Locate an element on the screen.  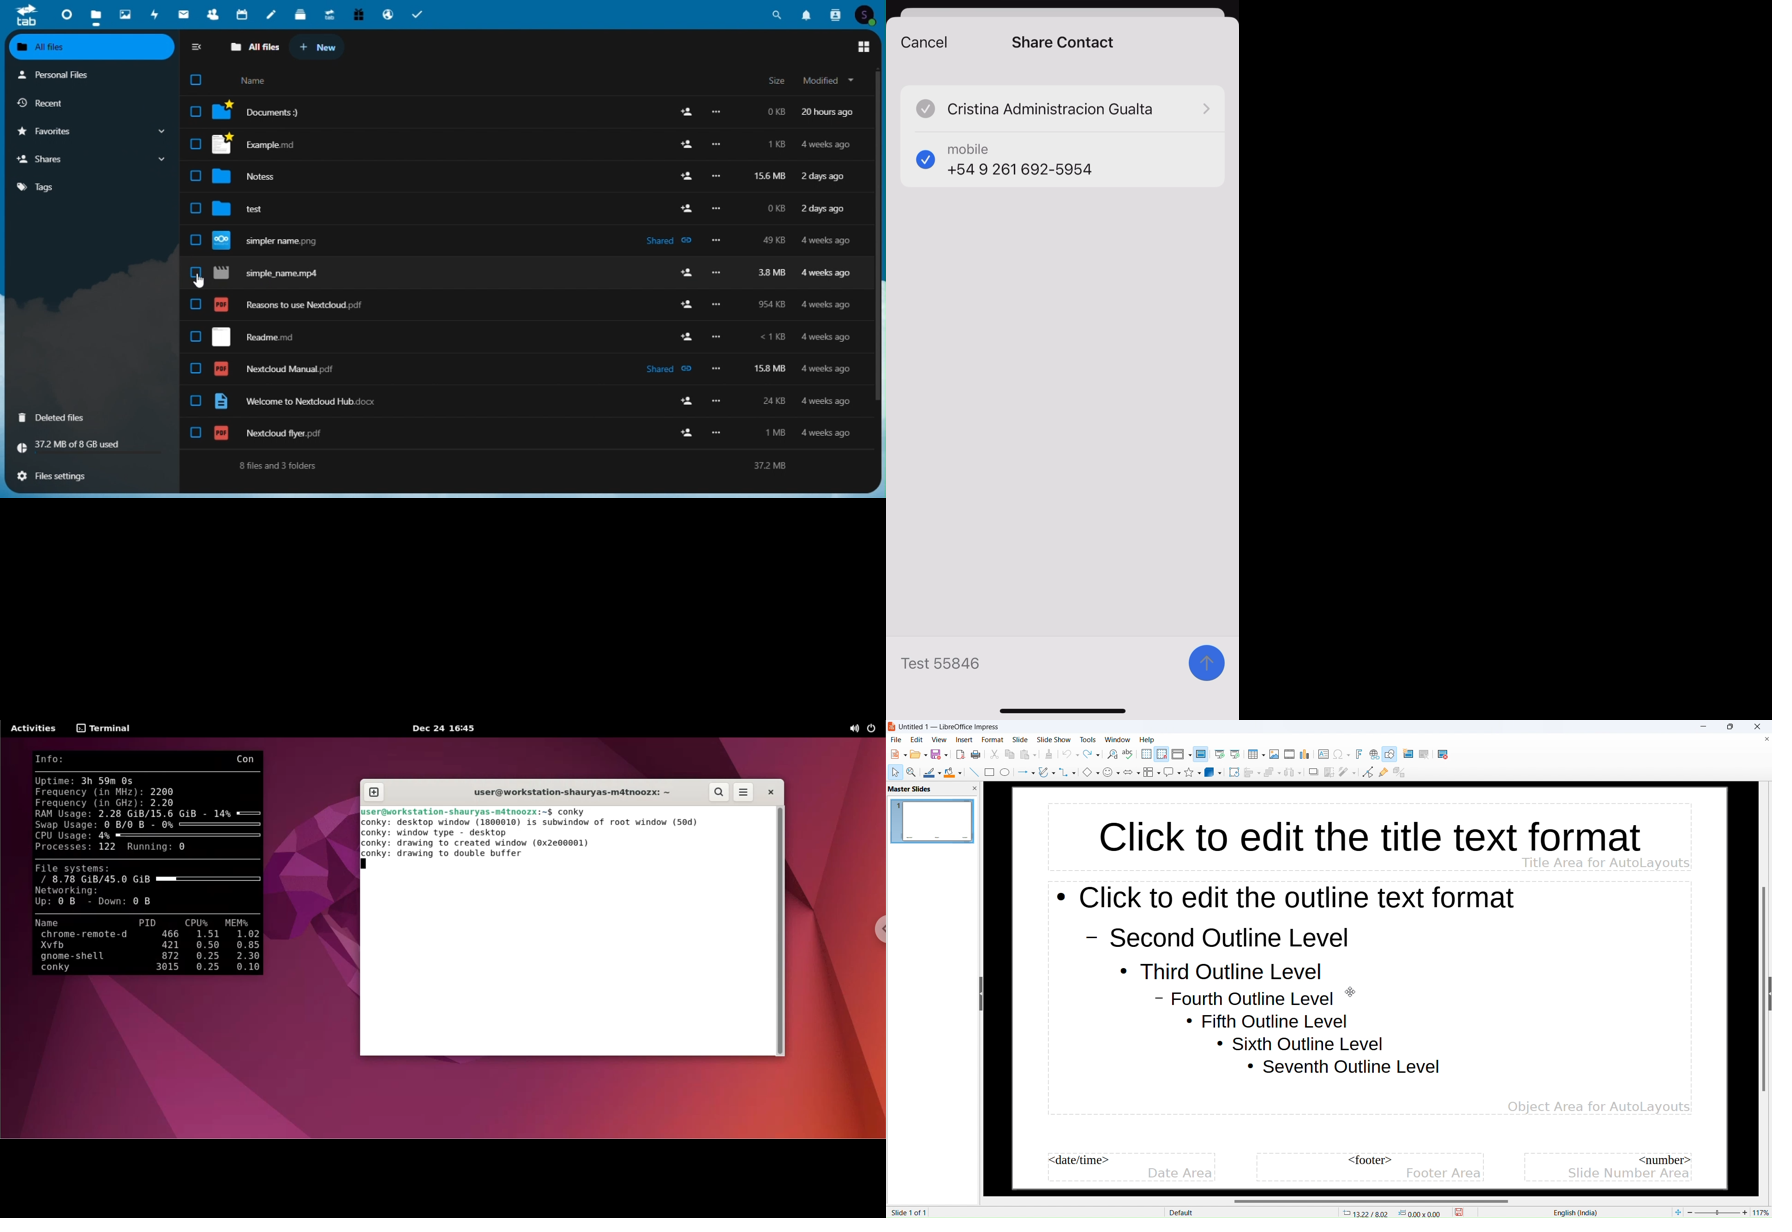
stars and banners is located at coordinates (1192, 772).